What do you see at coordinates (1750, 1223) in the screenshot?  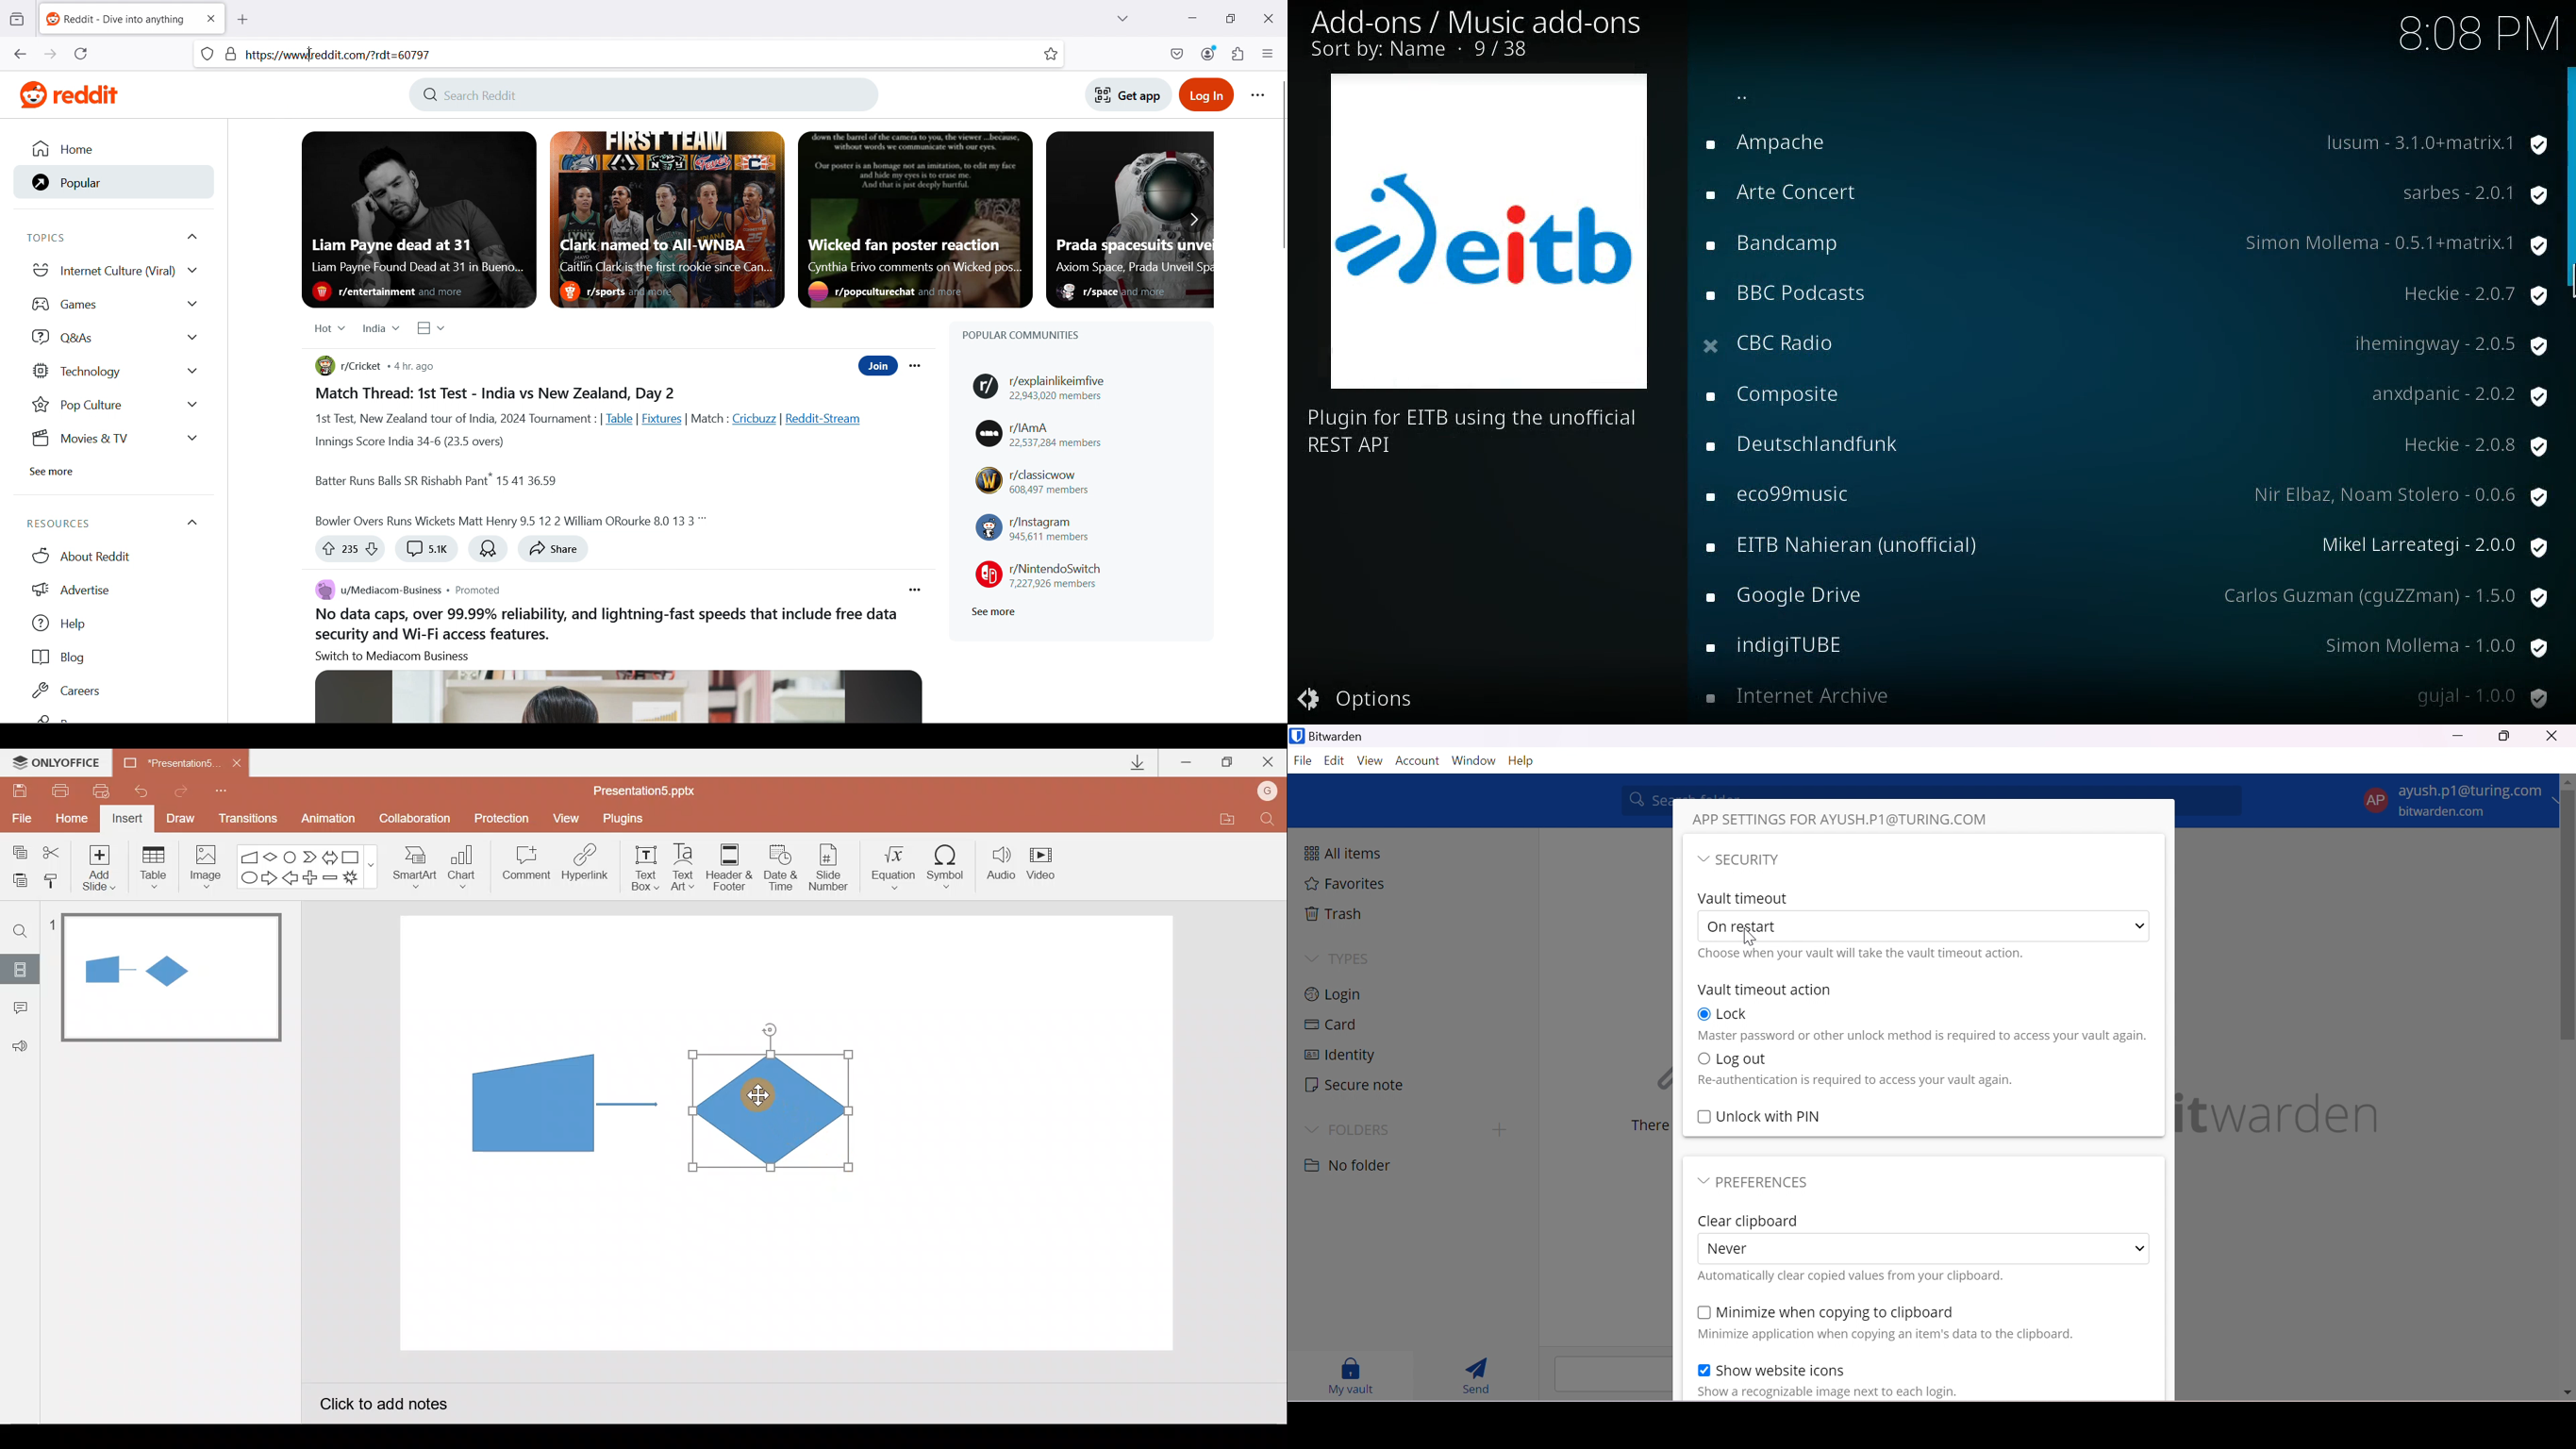 I see `Clear Clipboard` at bounding box center [1750, 1223].